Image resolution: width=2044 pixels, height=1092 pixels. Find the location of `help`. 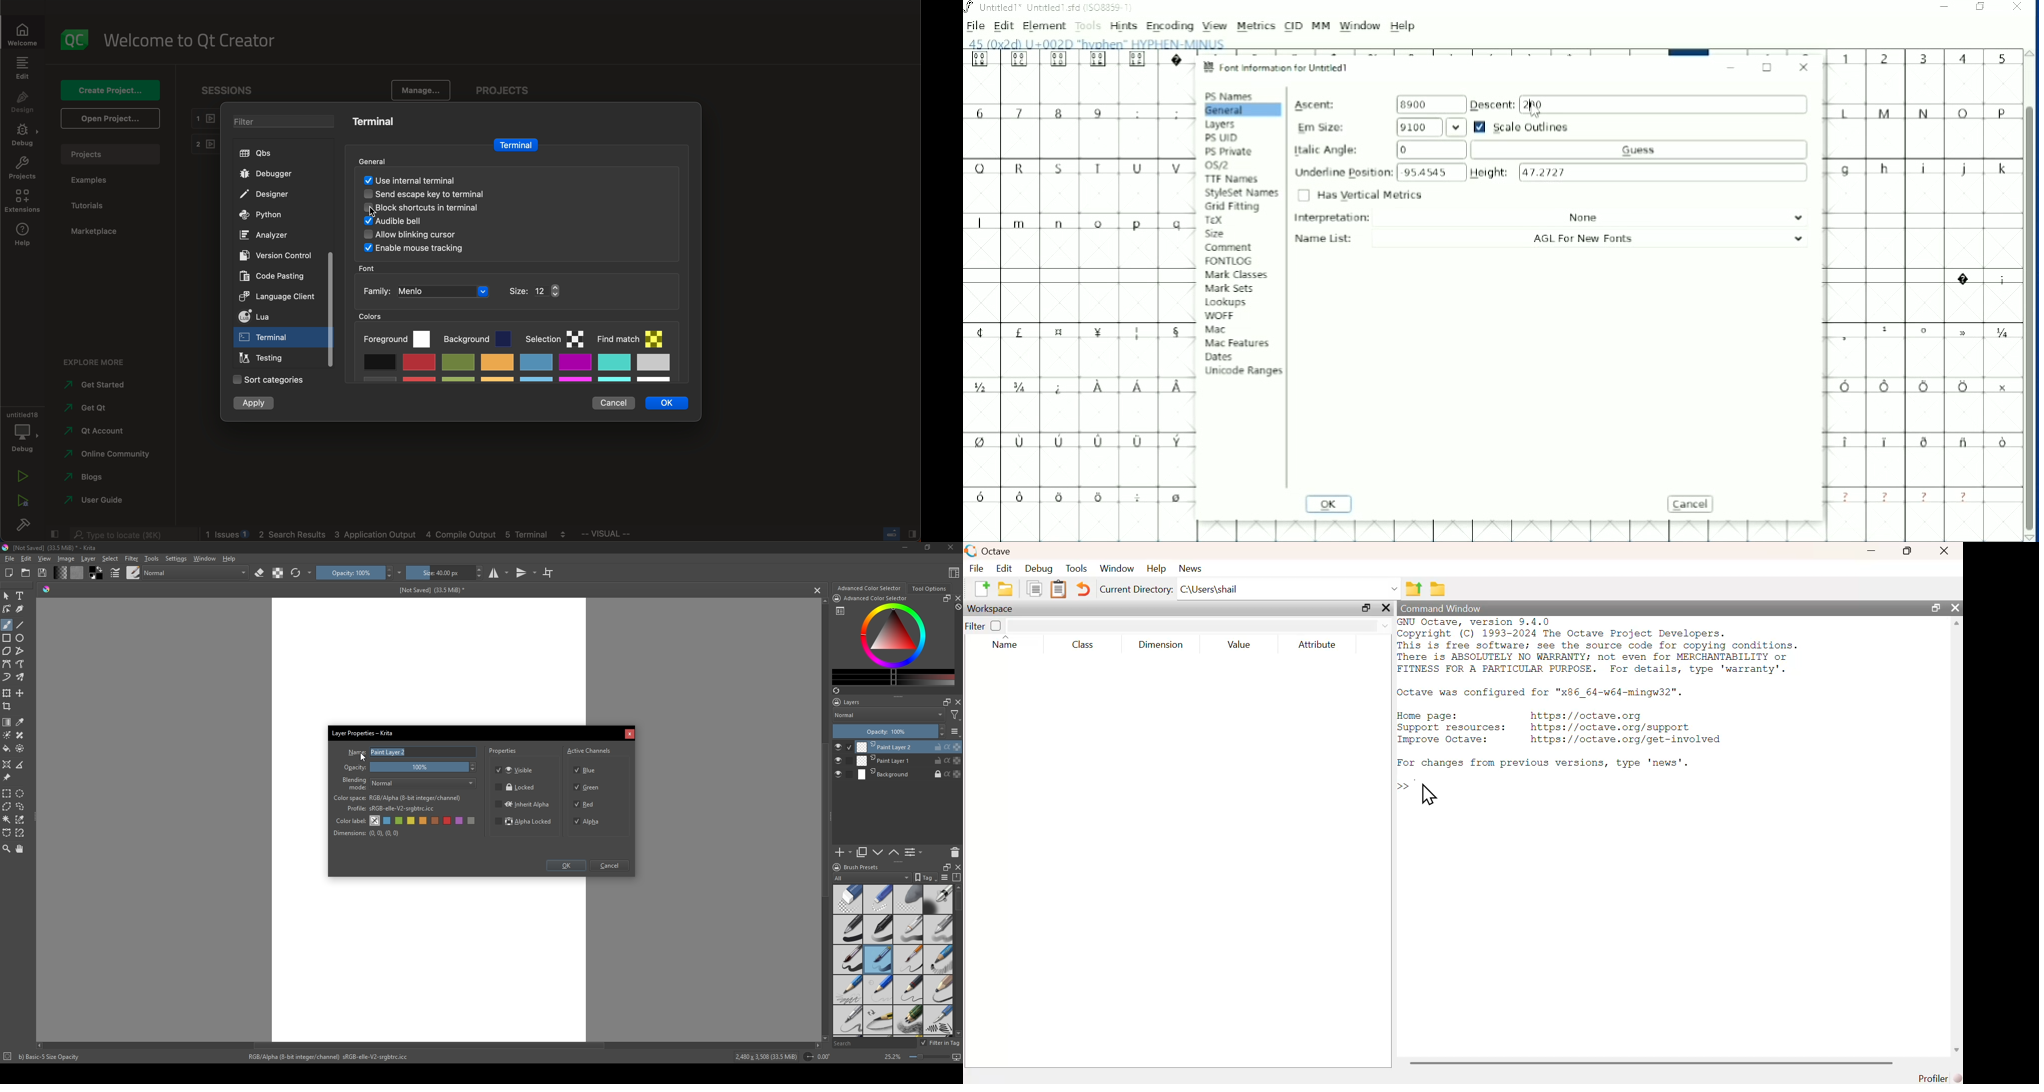

help is located at coordinates (23, 235).